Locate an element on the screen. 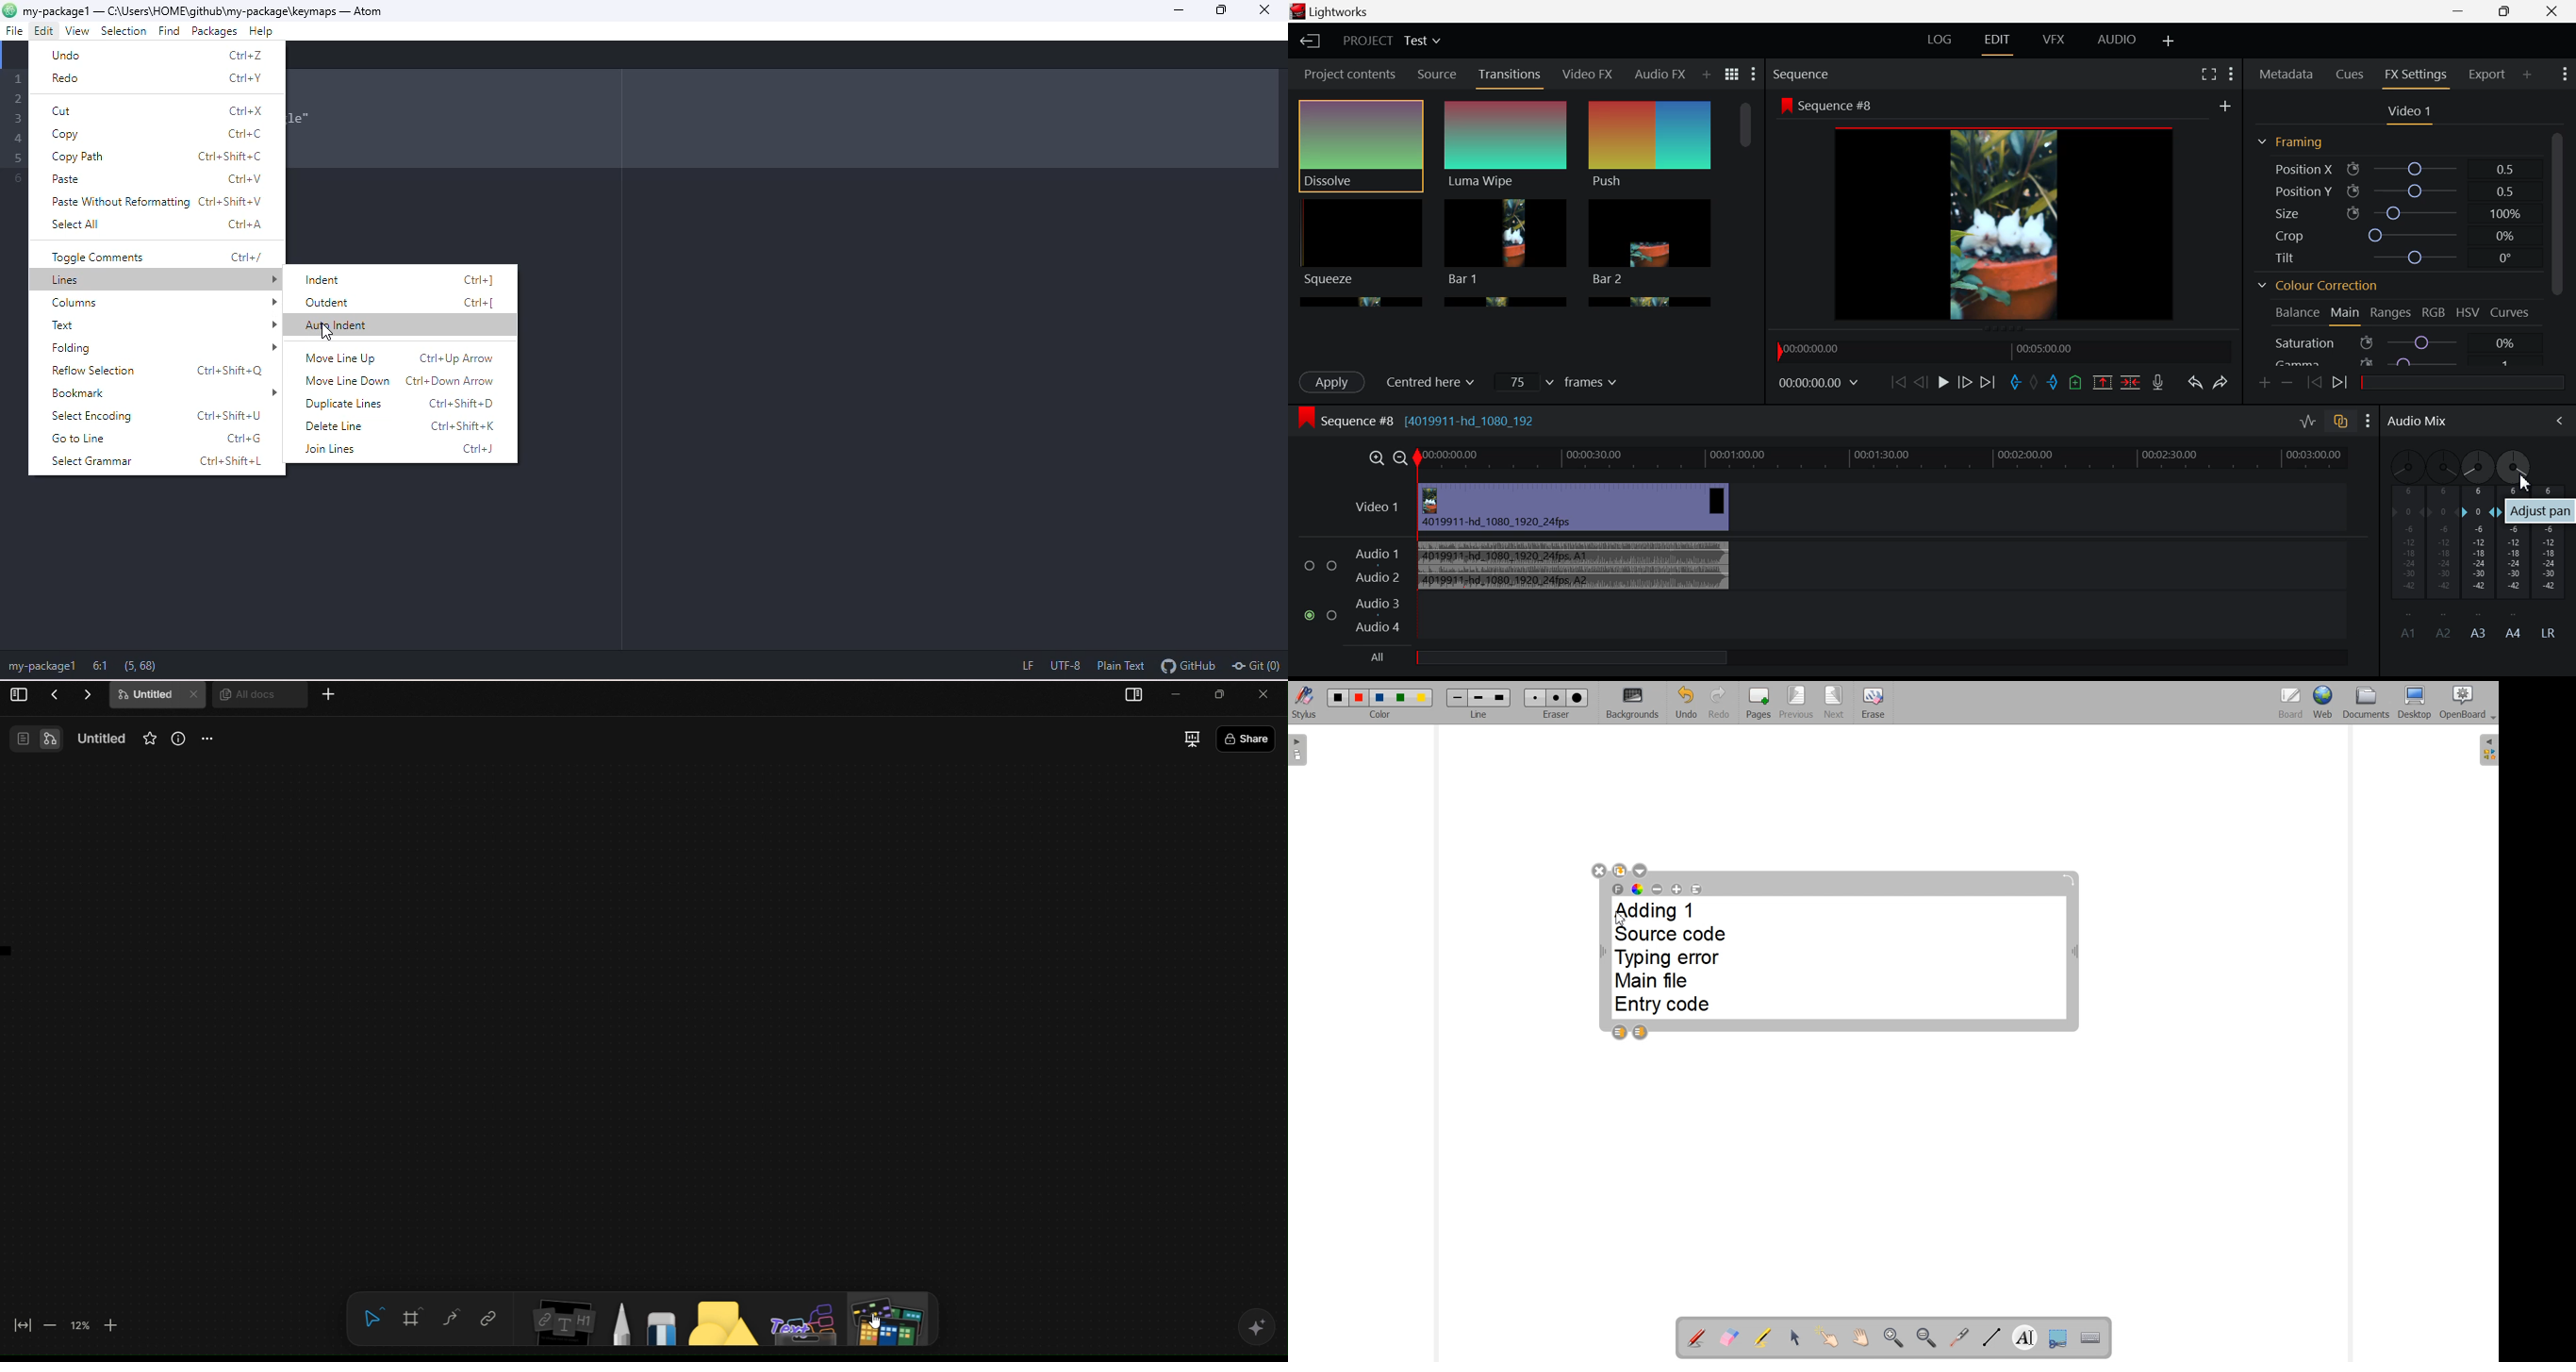 This screenshot has height=1372, width=2576. To End is located at coordinates (1988, 384).